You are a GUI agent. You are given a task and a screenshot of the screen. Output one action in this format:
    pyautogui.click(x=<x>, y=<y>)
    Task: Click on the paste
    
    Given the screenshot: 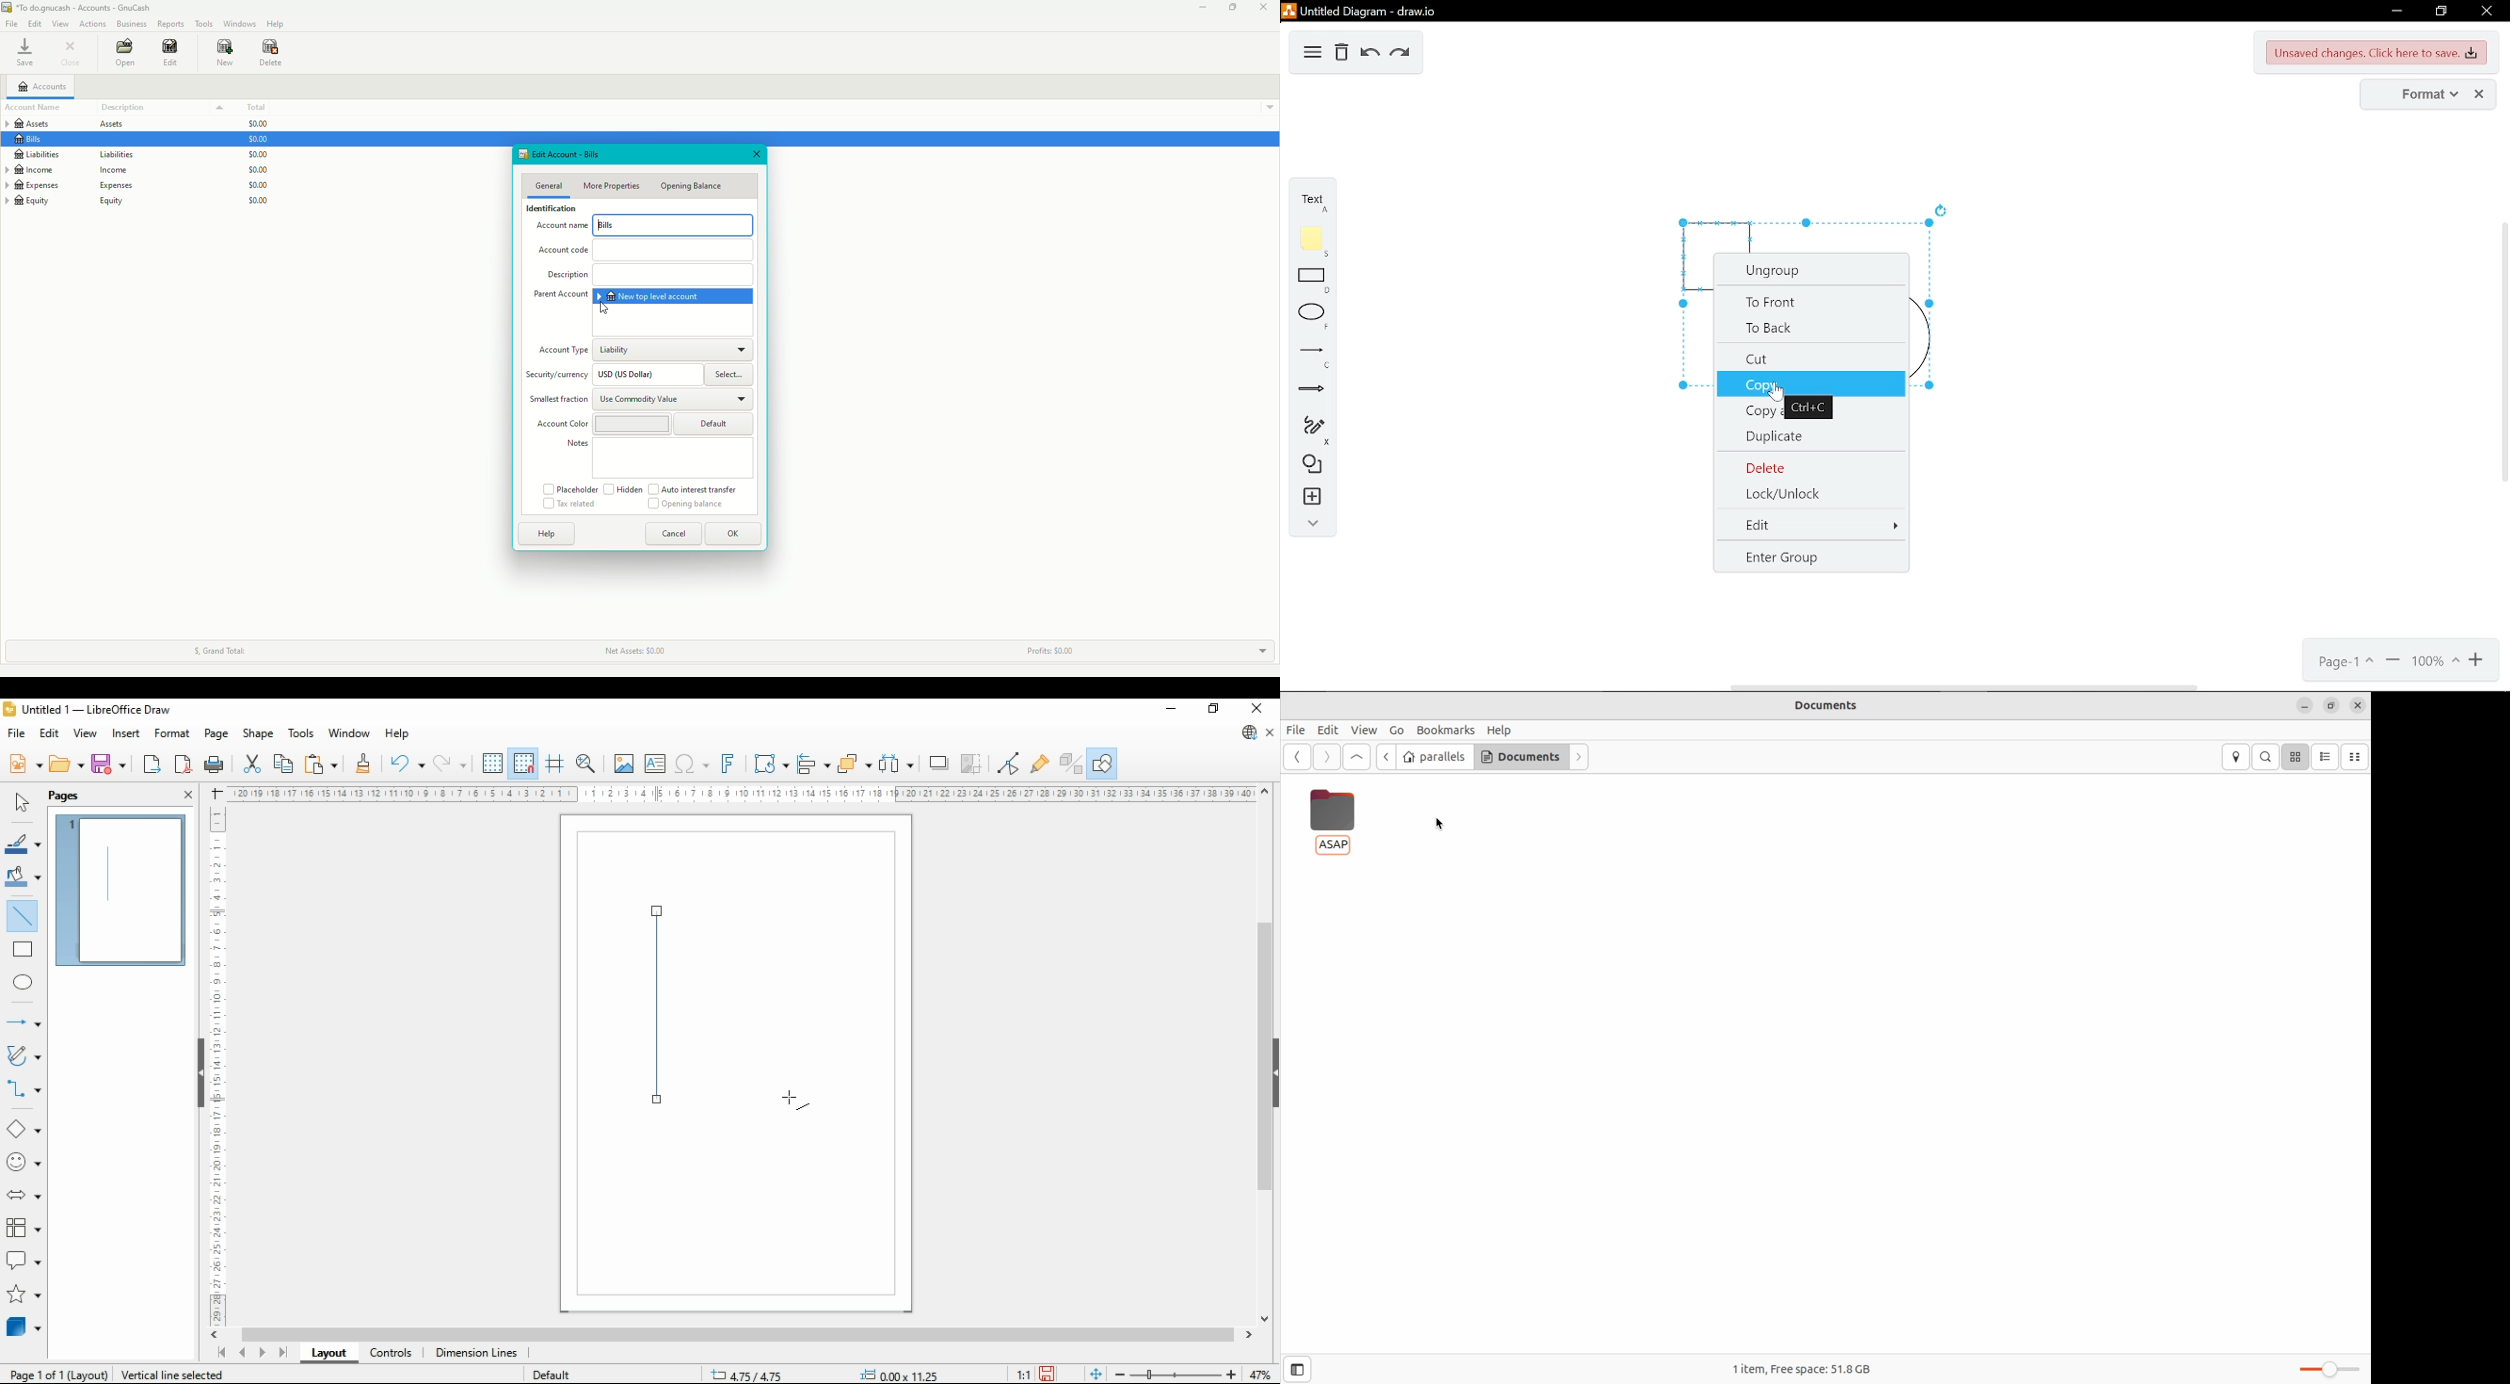 What is the action you would take?
    pyautogui.click(x=321, y=764)
    